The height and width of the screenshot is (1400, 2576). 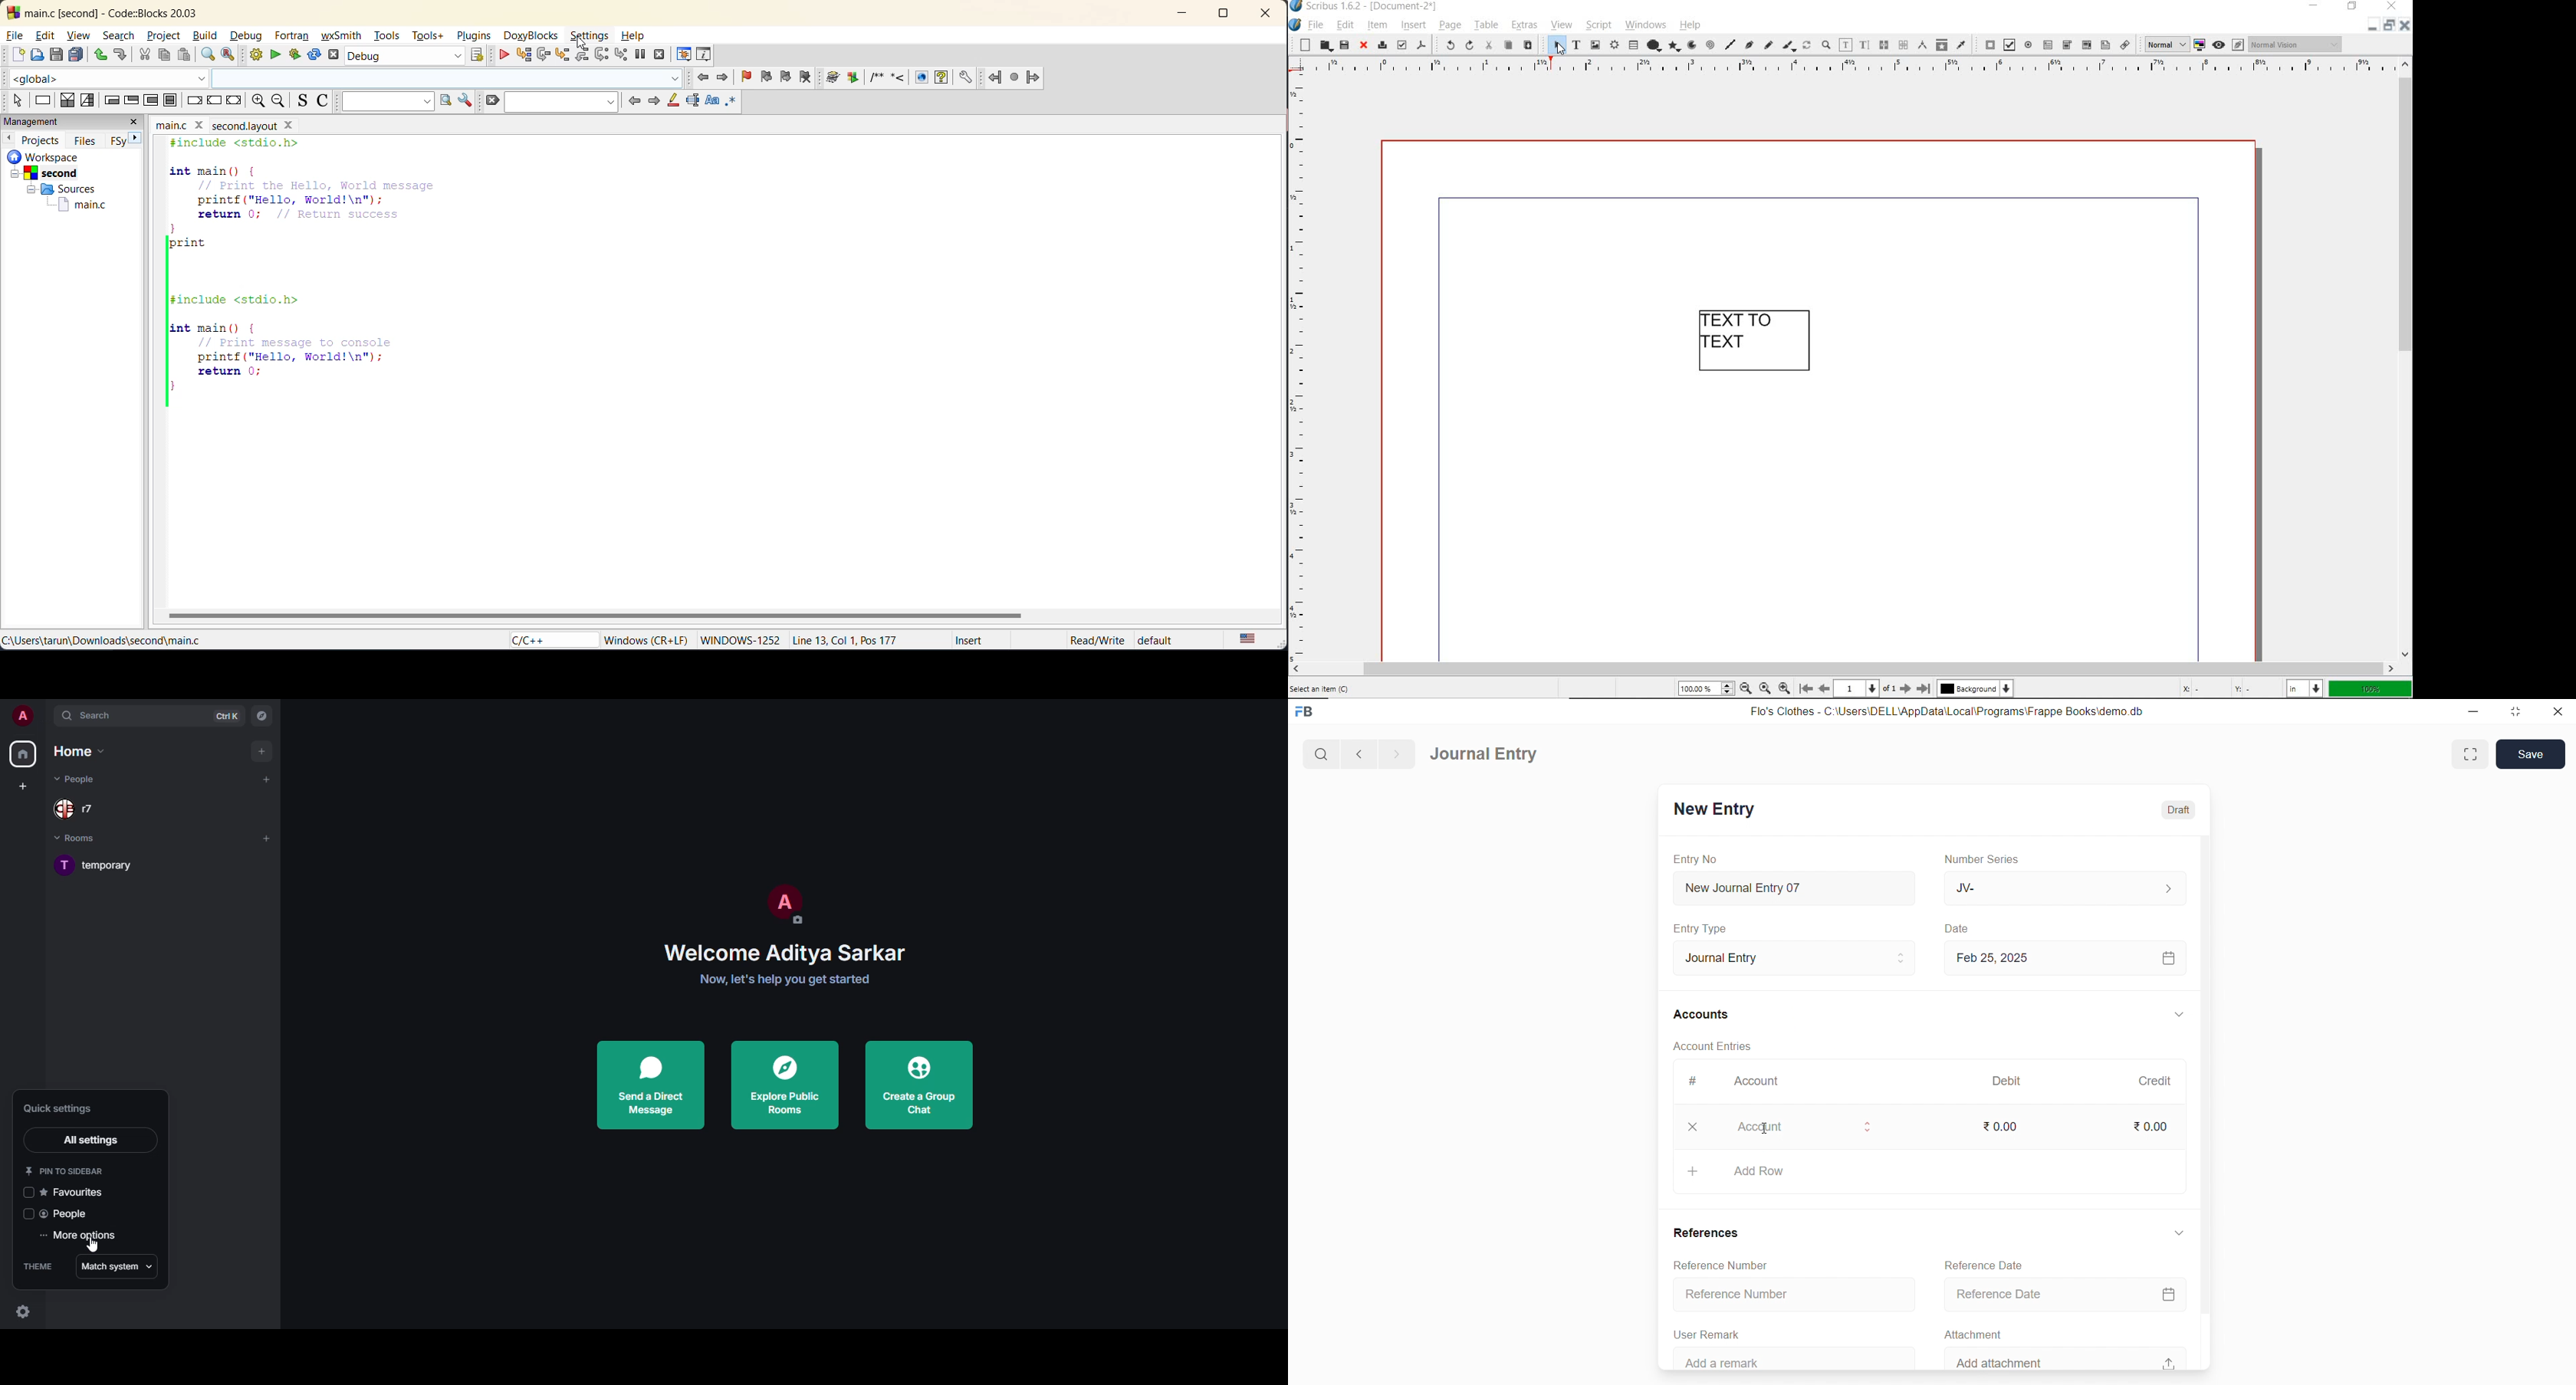 I want to click on current page, so click(x=1868, y=688).